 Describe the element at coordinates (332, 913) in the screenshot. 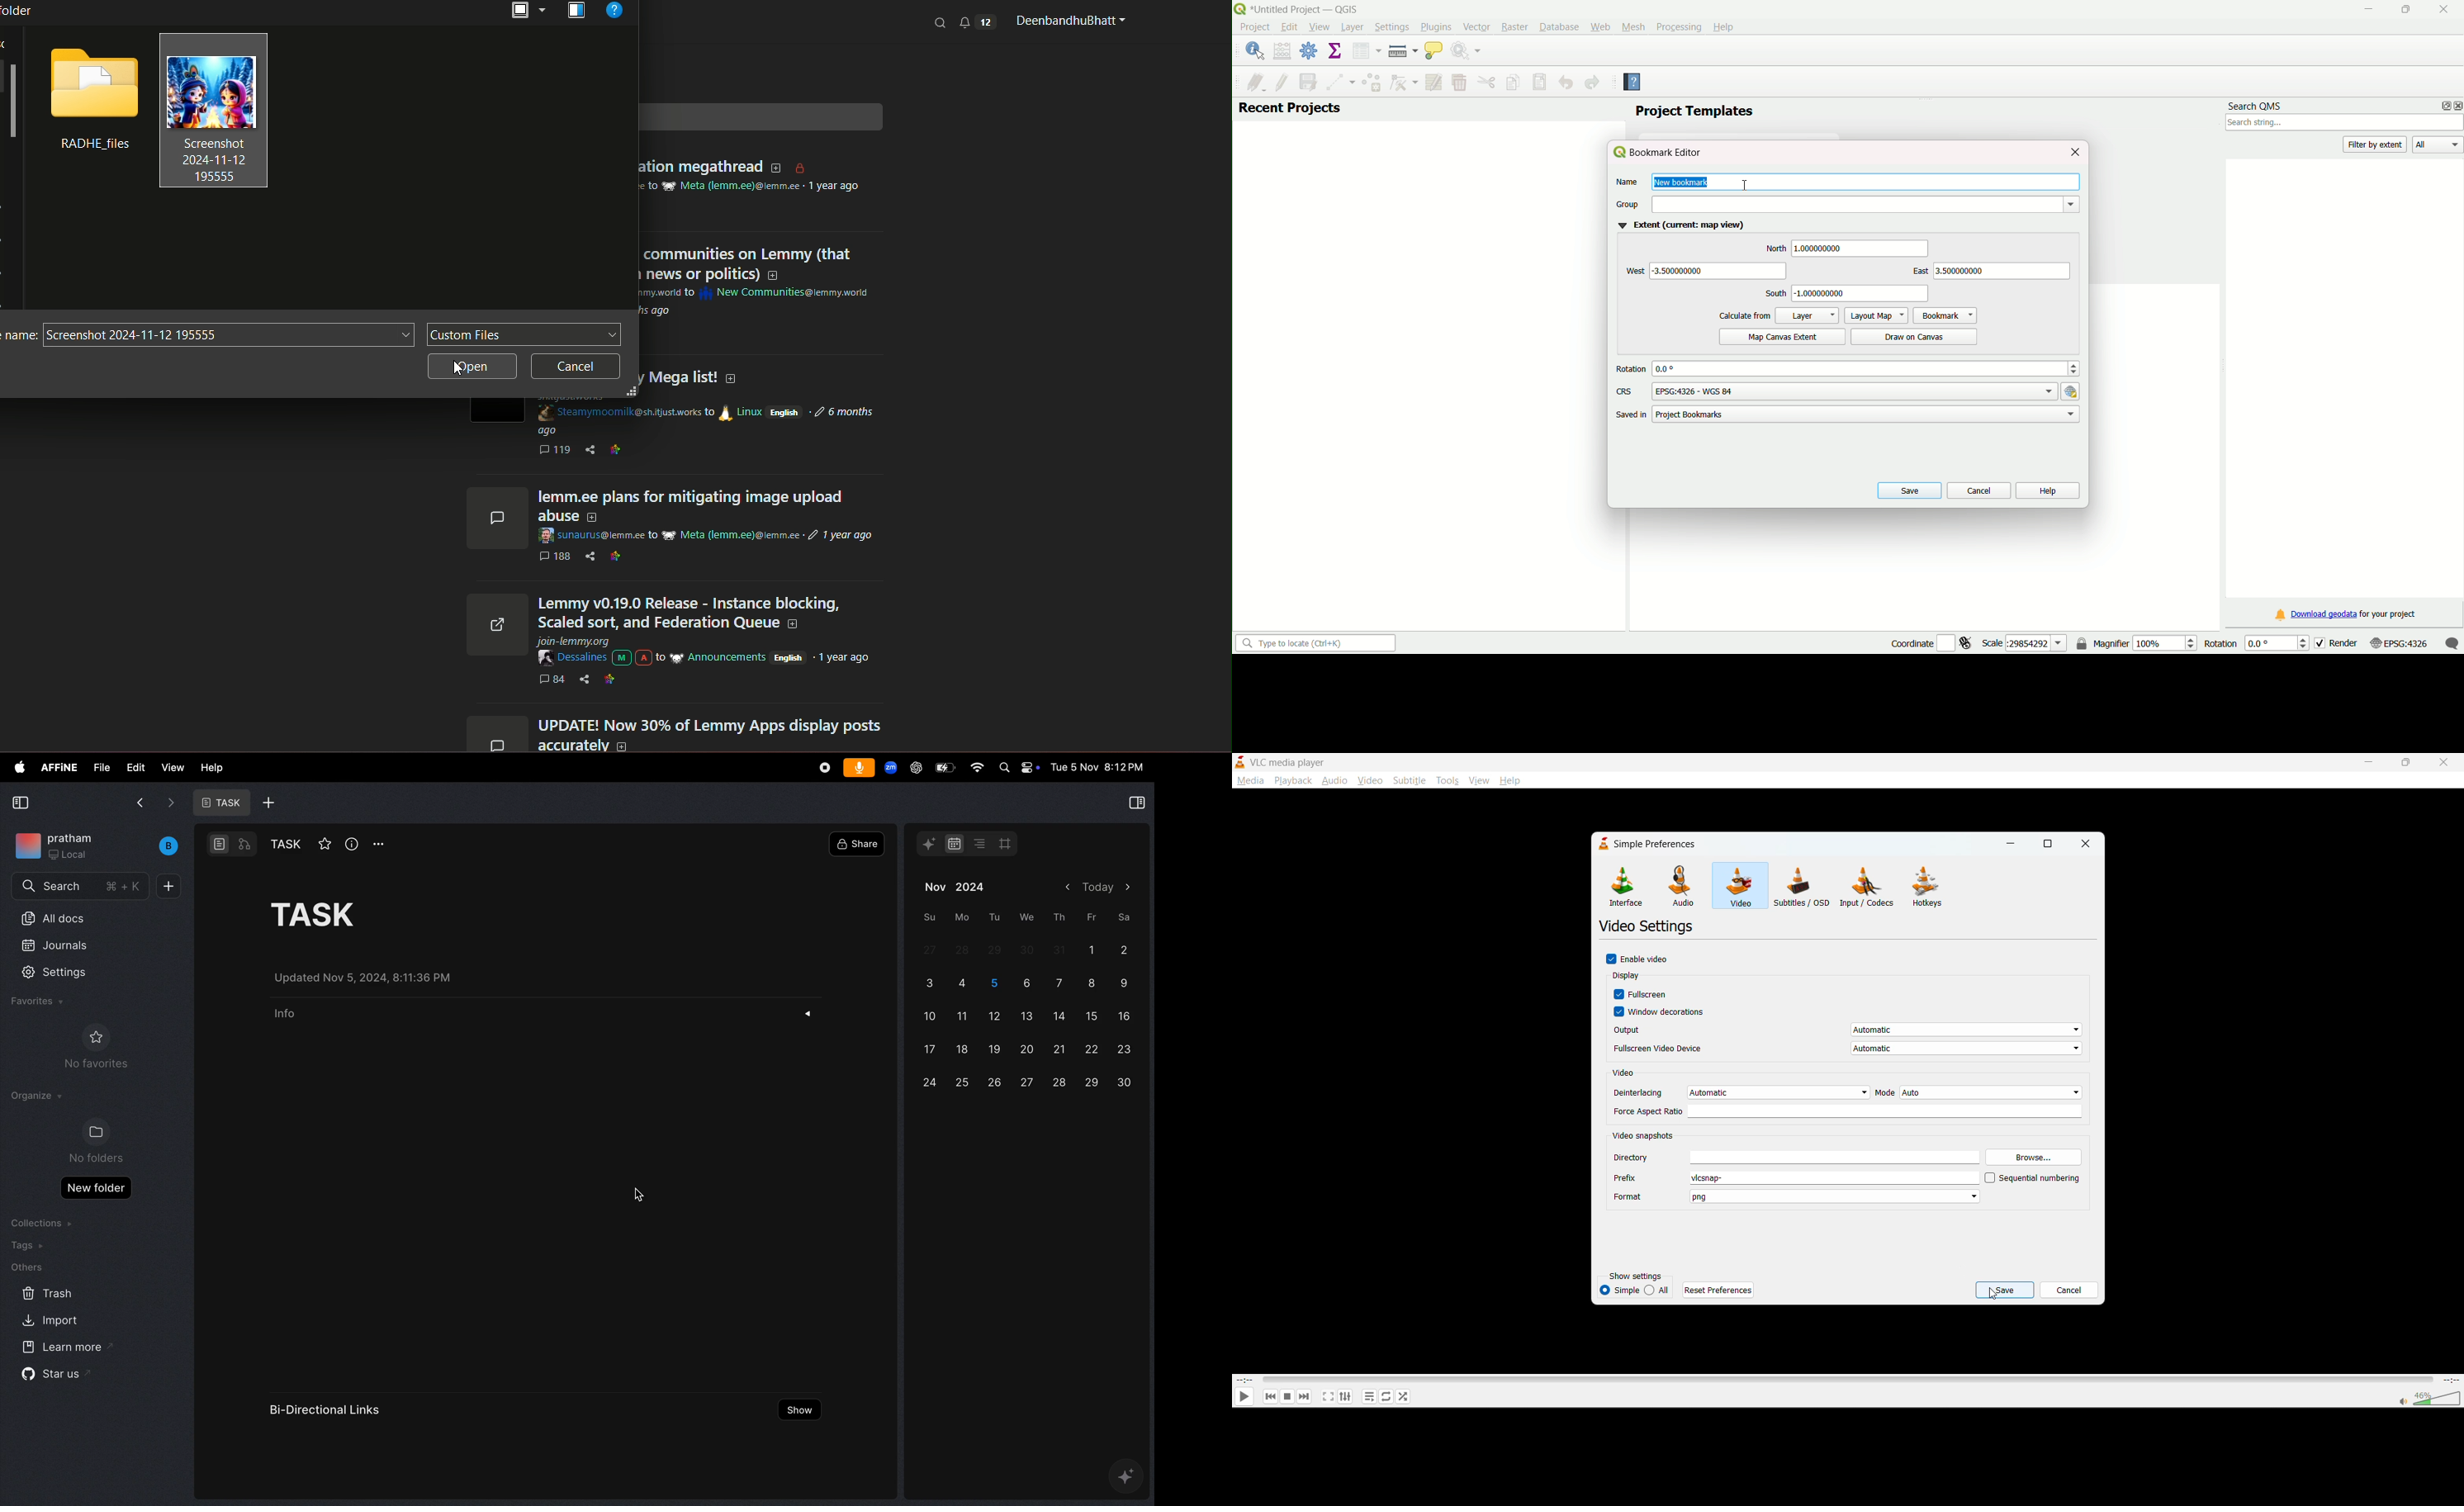

I see `task title` at that location.